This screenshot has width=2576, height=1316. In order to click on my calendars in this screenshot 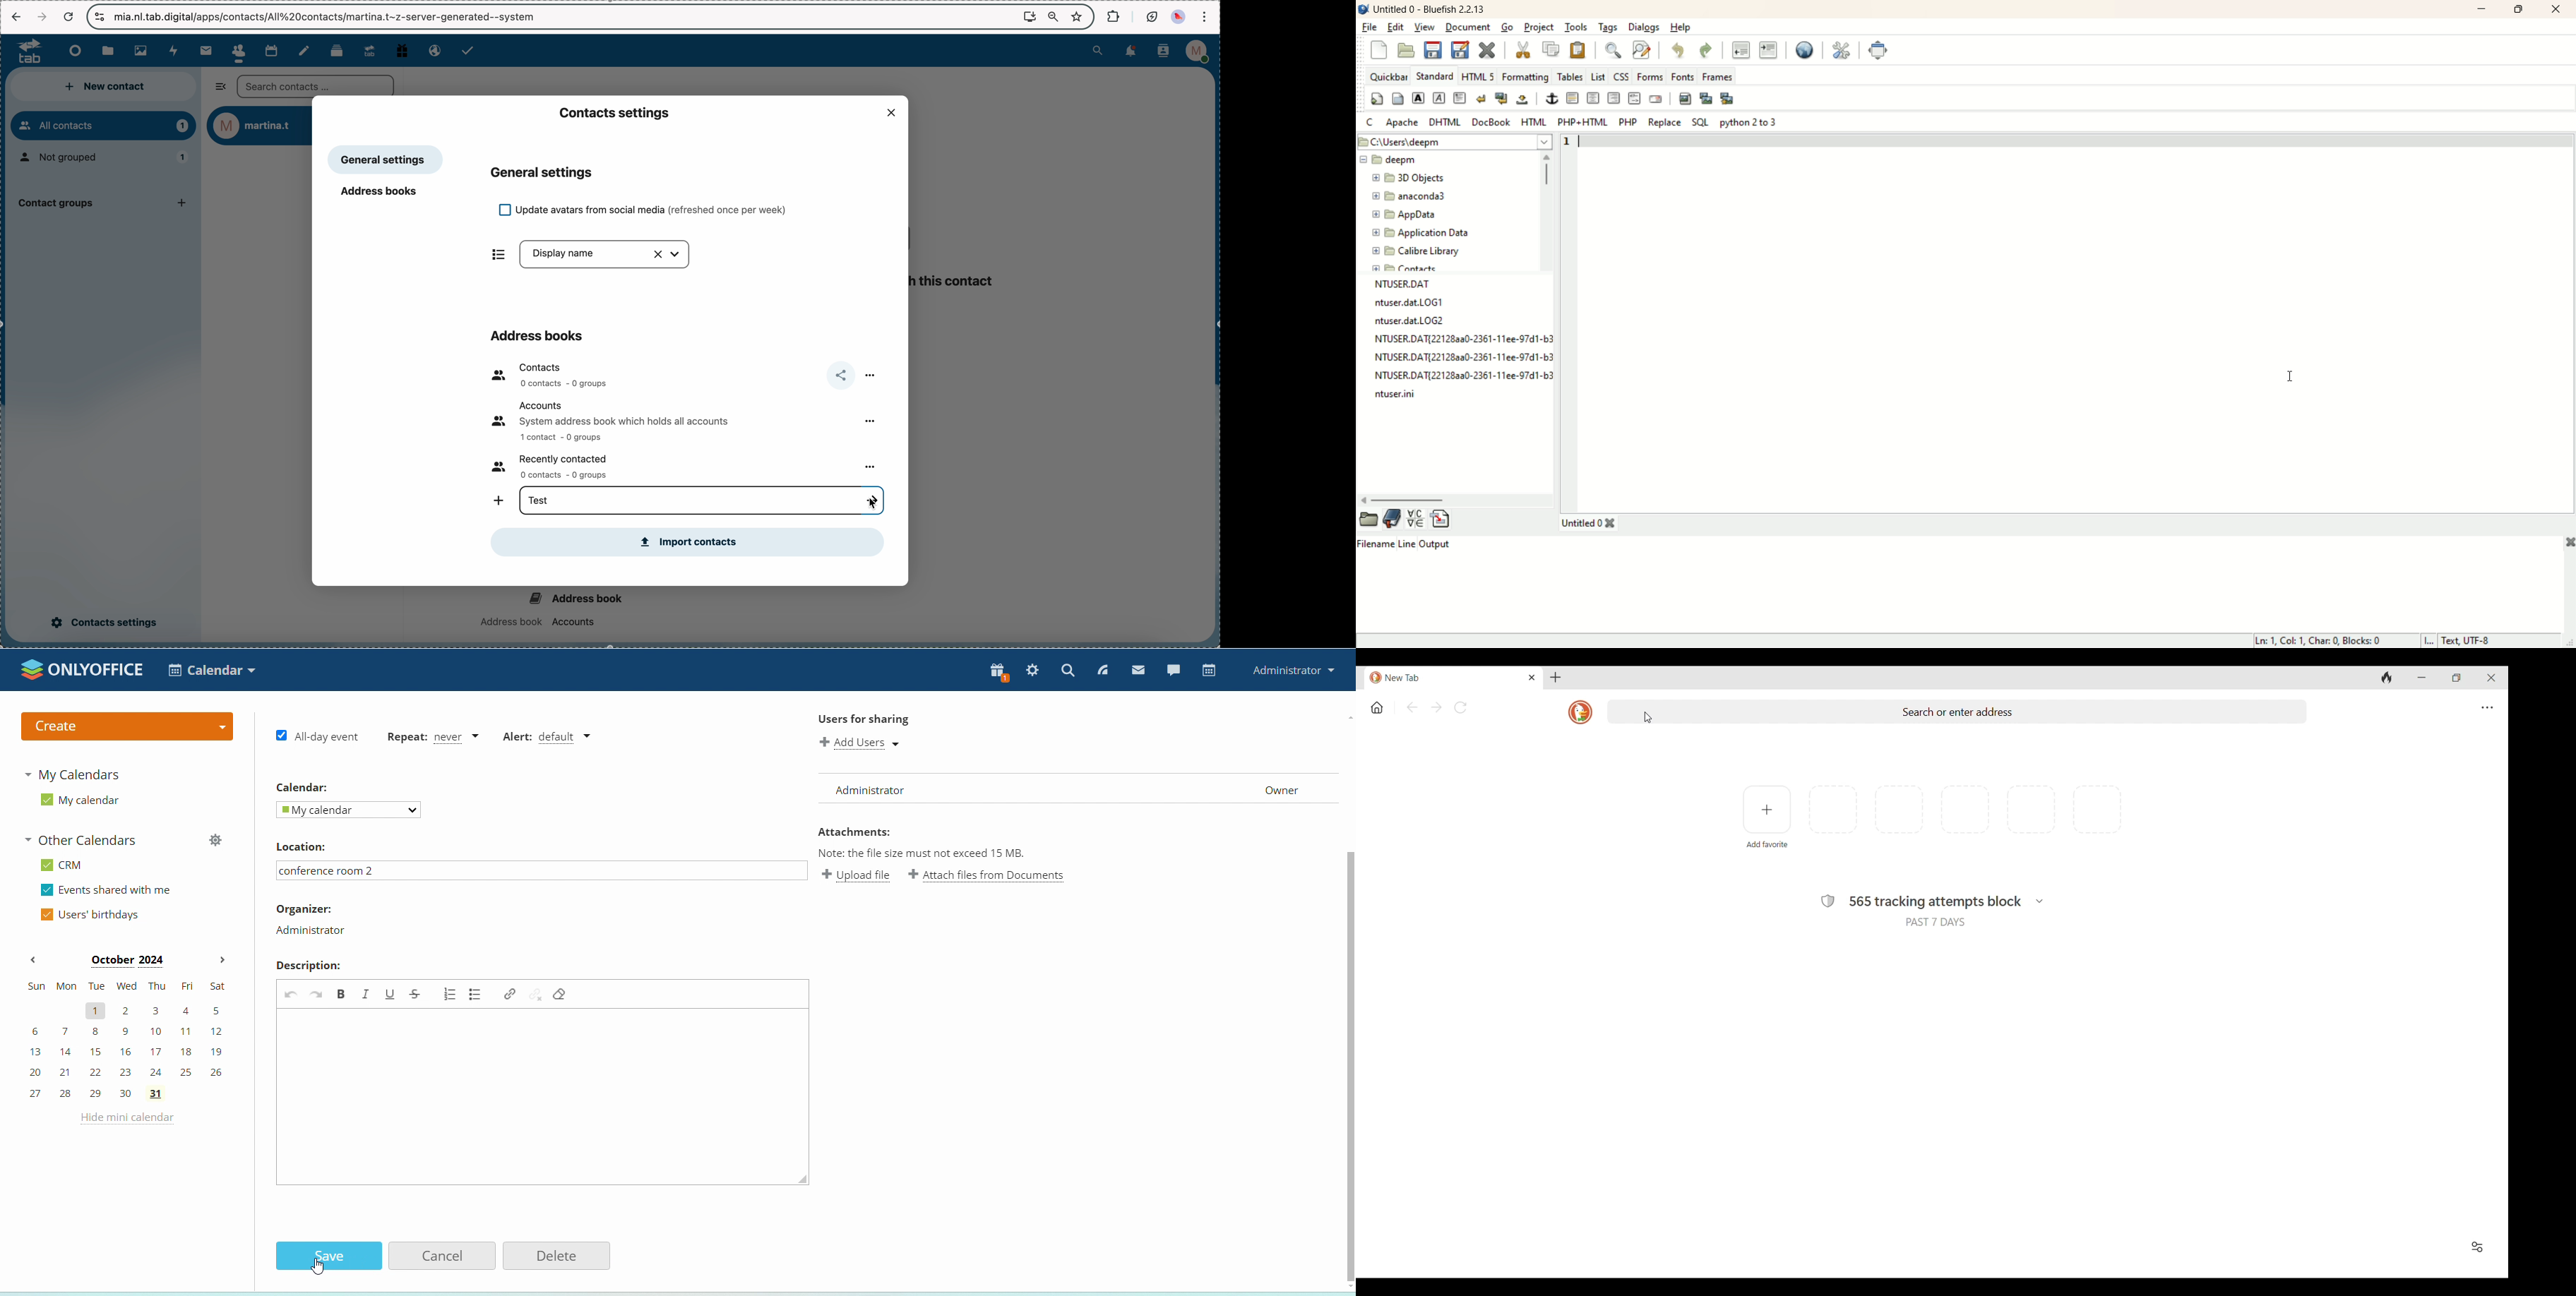, I will do `click(75, 774)`.